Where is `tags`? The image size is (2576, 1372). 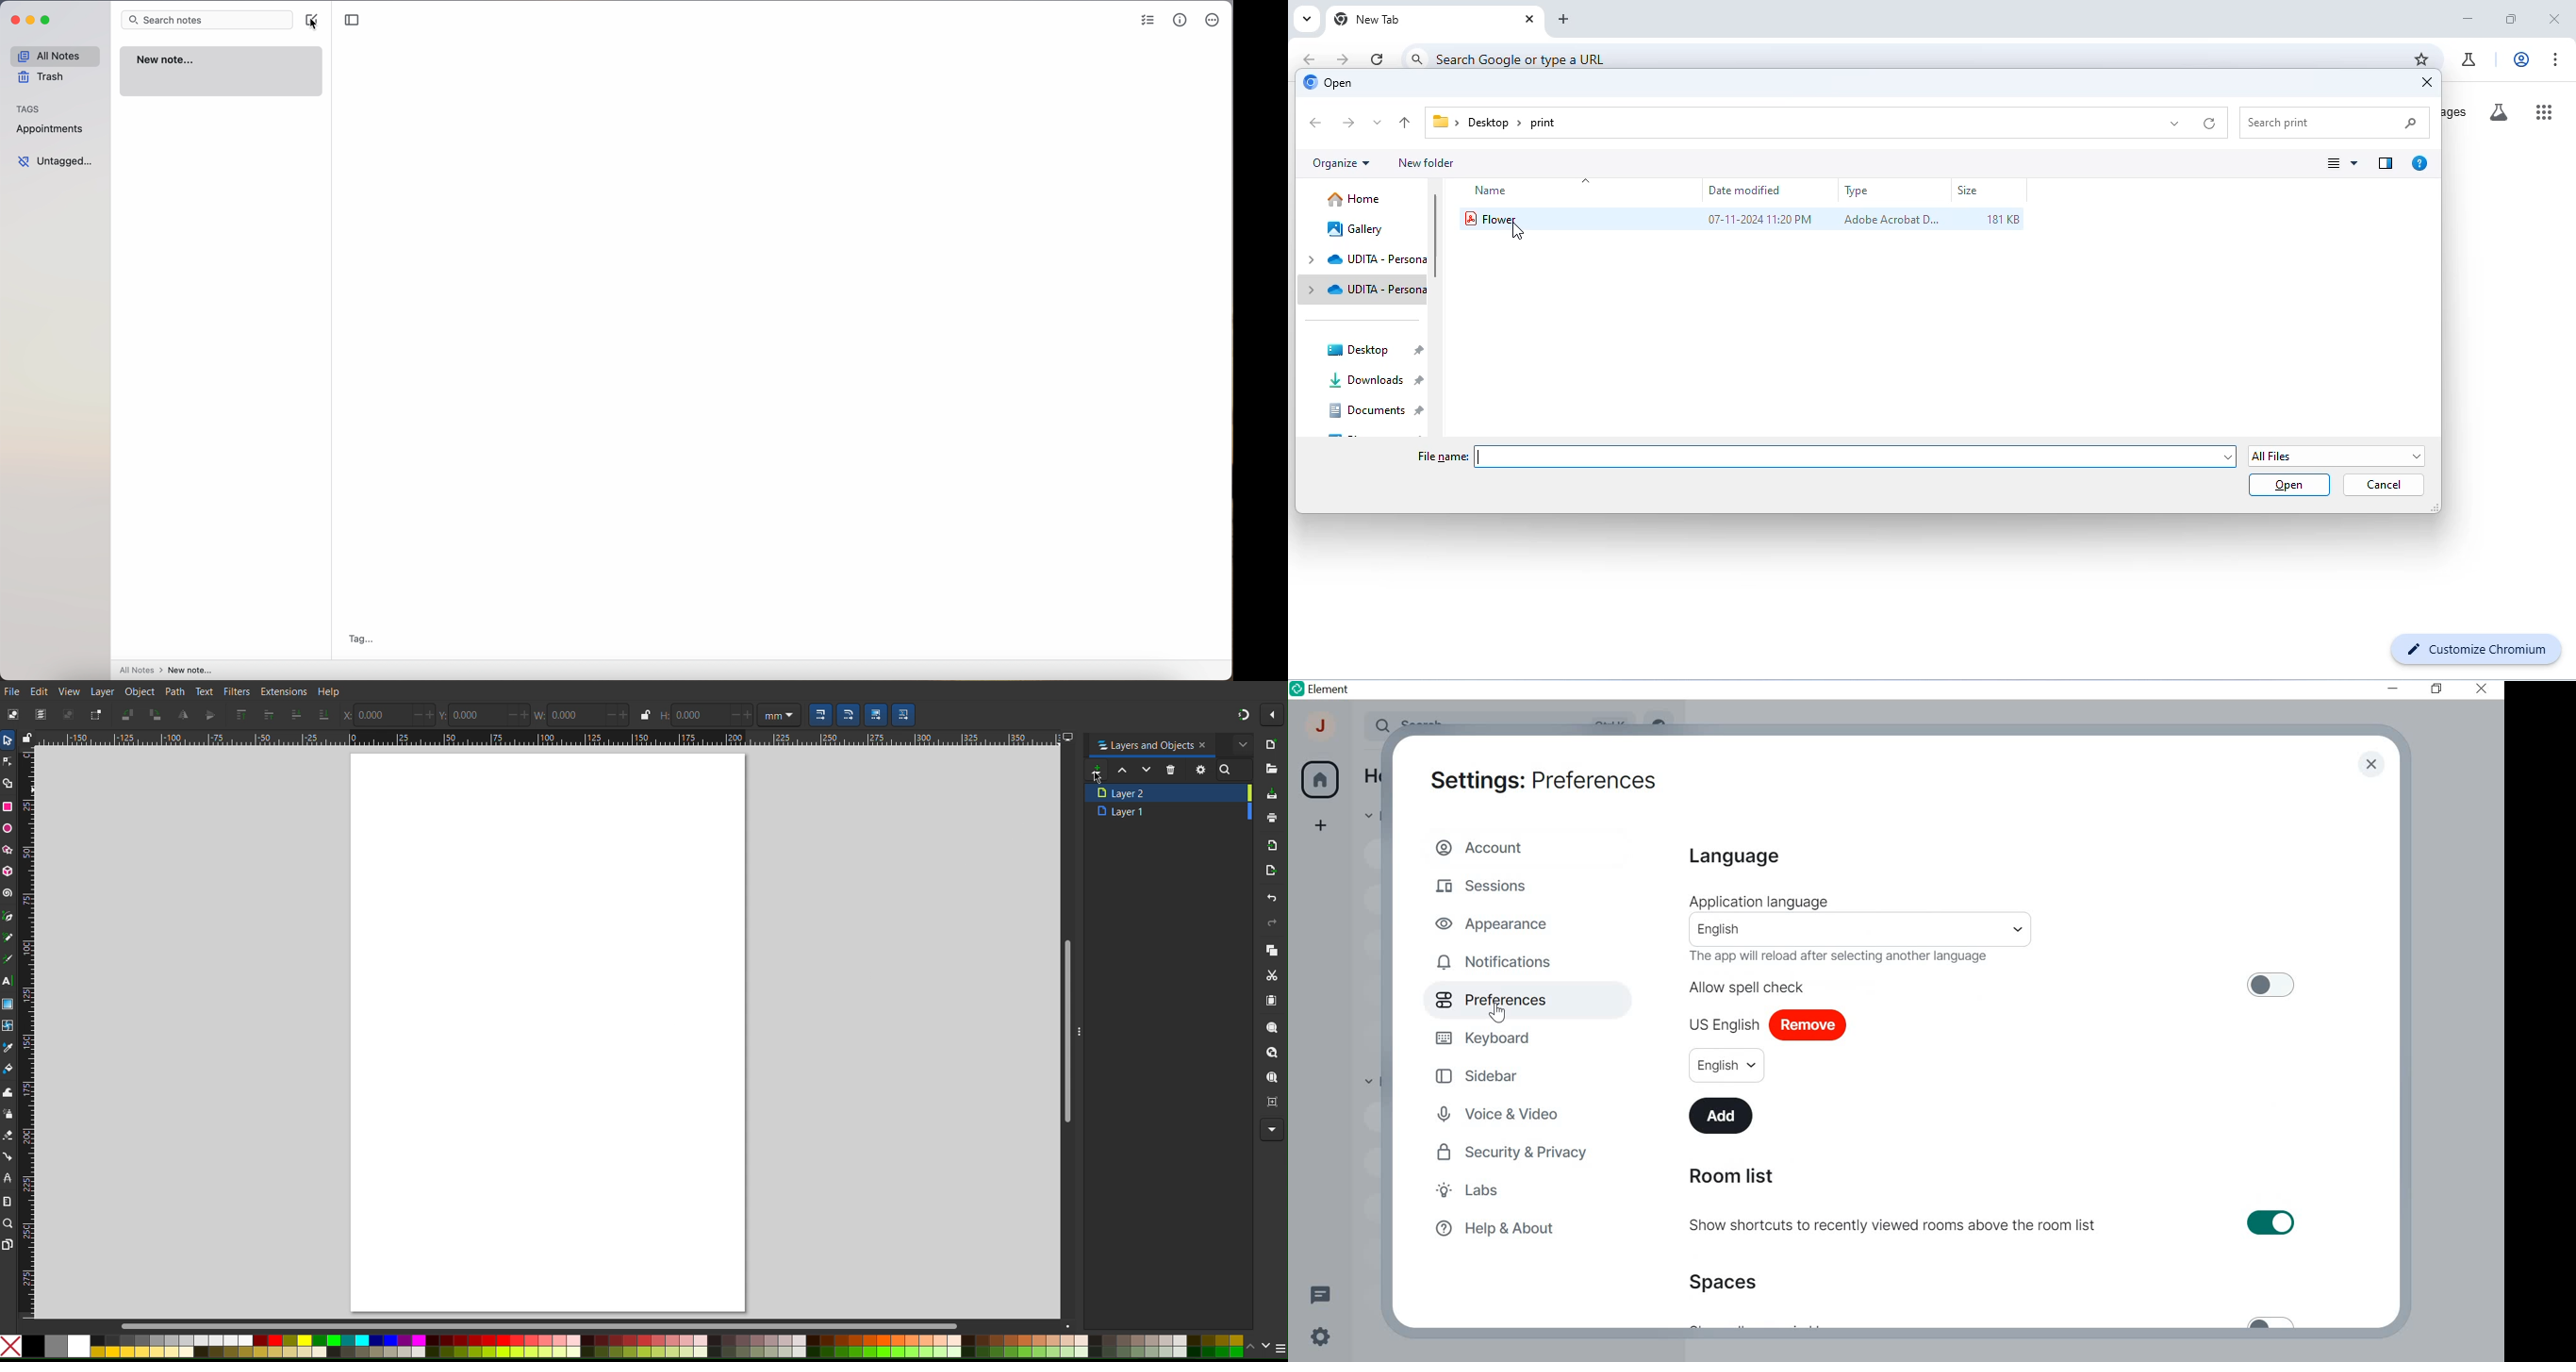
tags is located at coordinates (28, 108).